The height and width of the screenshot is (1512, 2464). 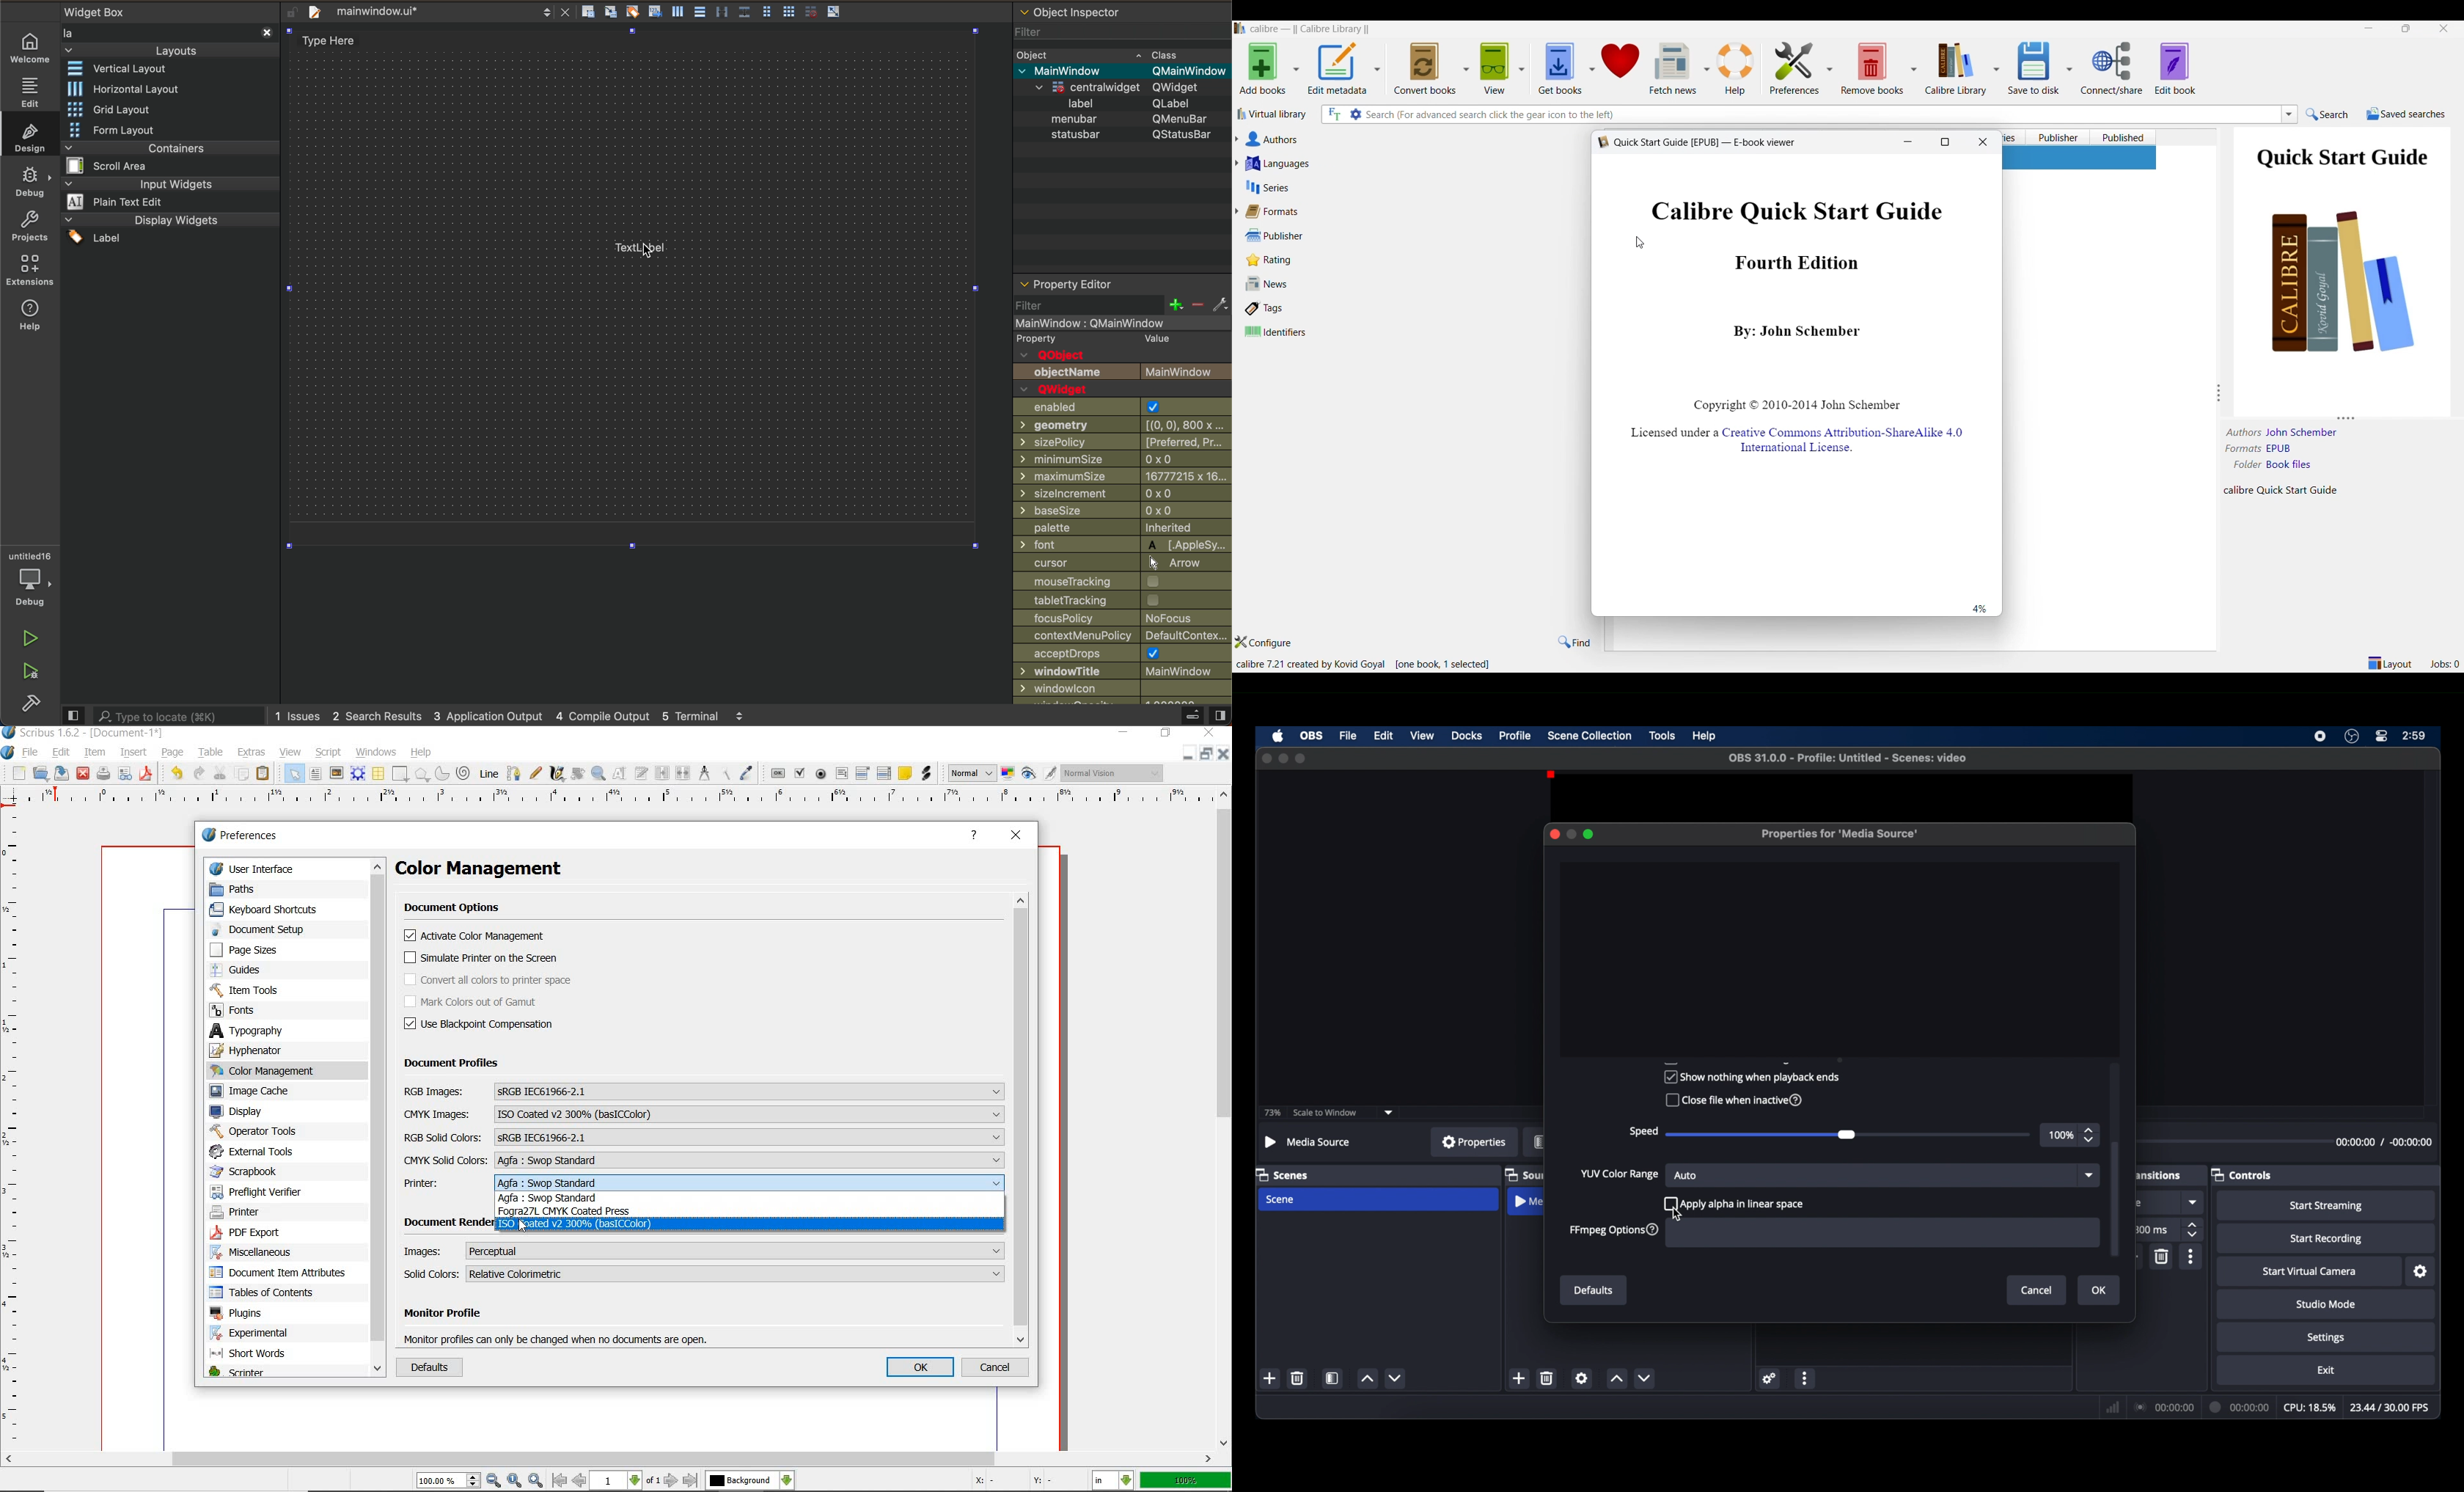 What do you see at coordinates (1733, 1100) in the screenshot?
I see `close file when inactive` at bounding box center [1733, 1100].